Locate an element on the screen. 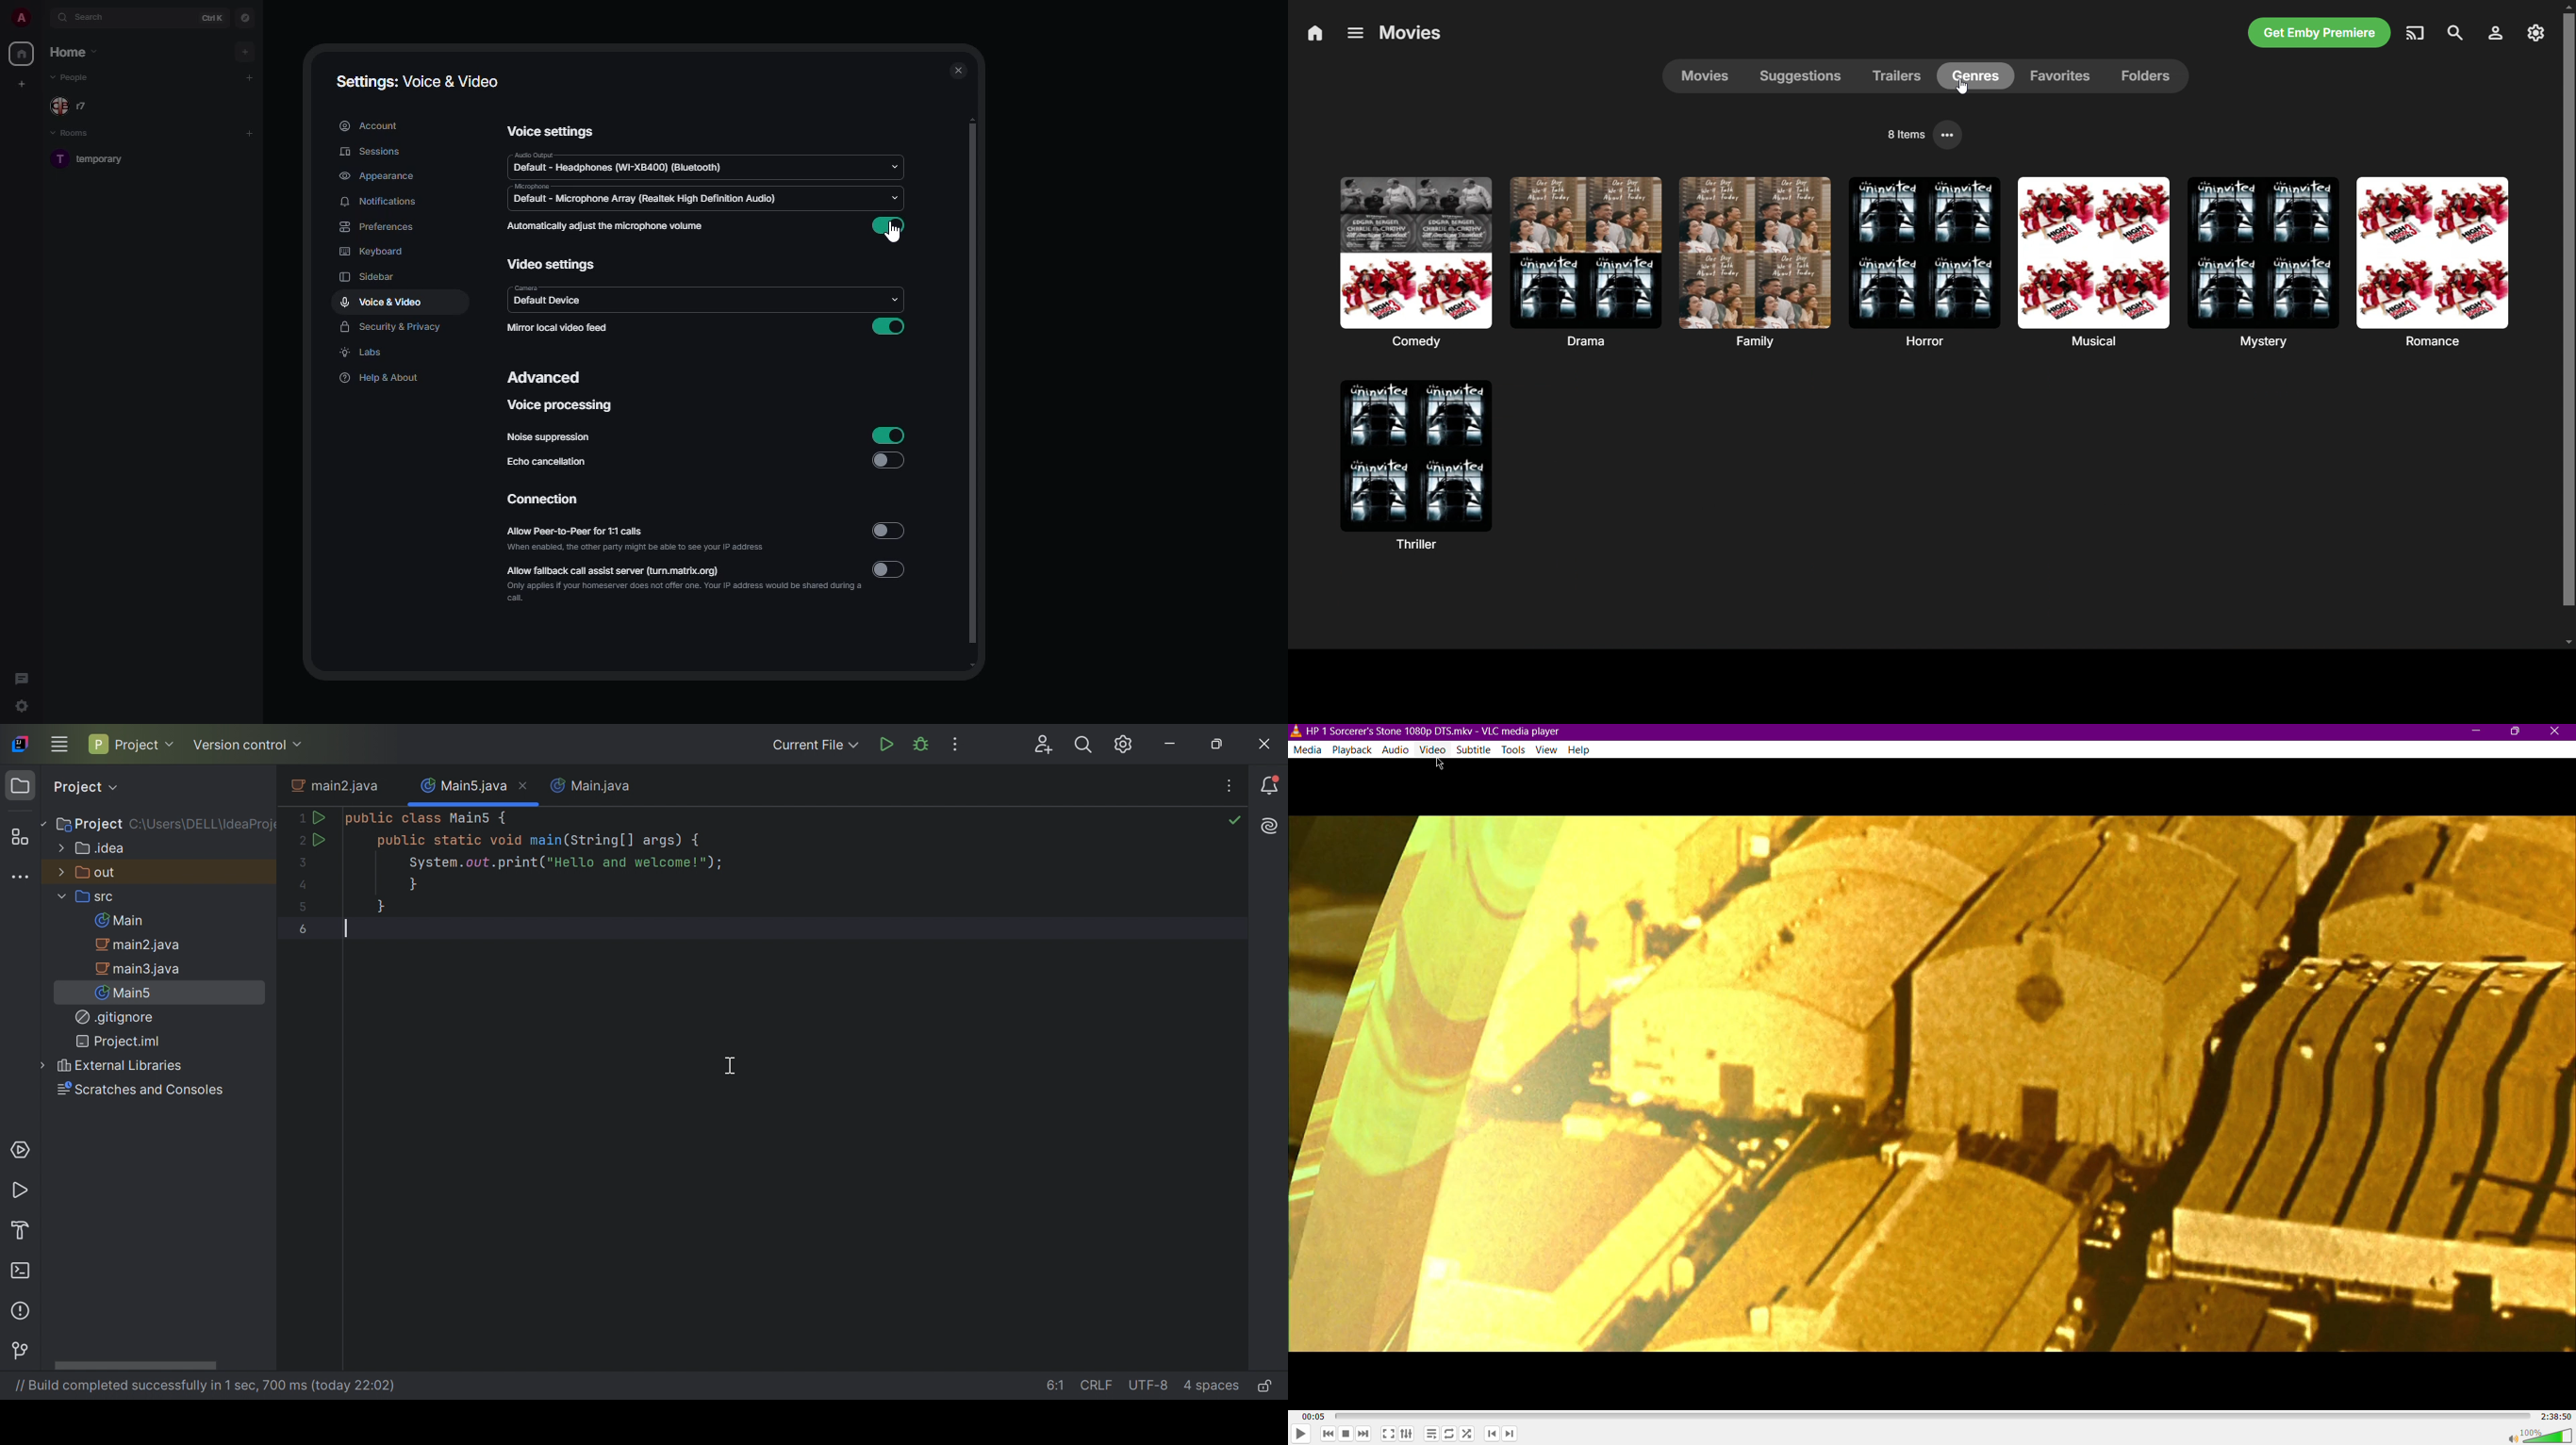 The image size is (2576, 1456). voice & video is located at coordinates (382, 302).